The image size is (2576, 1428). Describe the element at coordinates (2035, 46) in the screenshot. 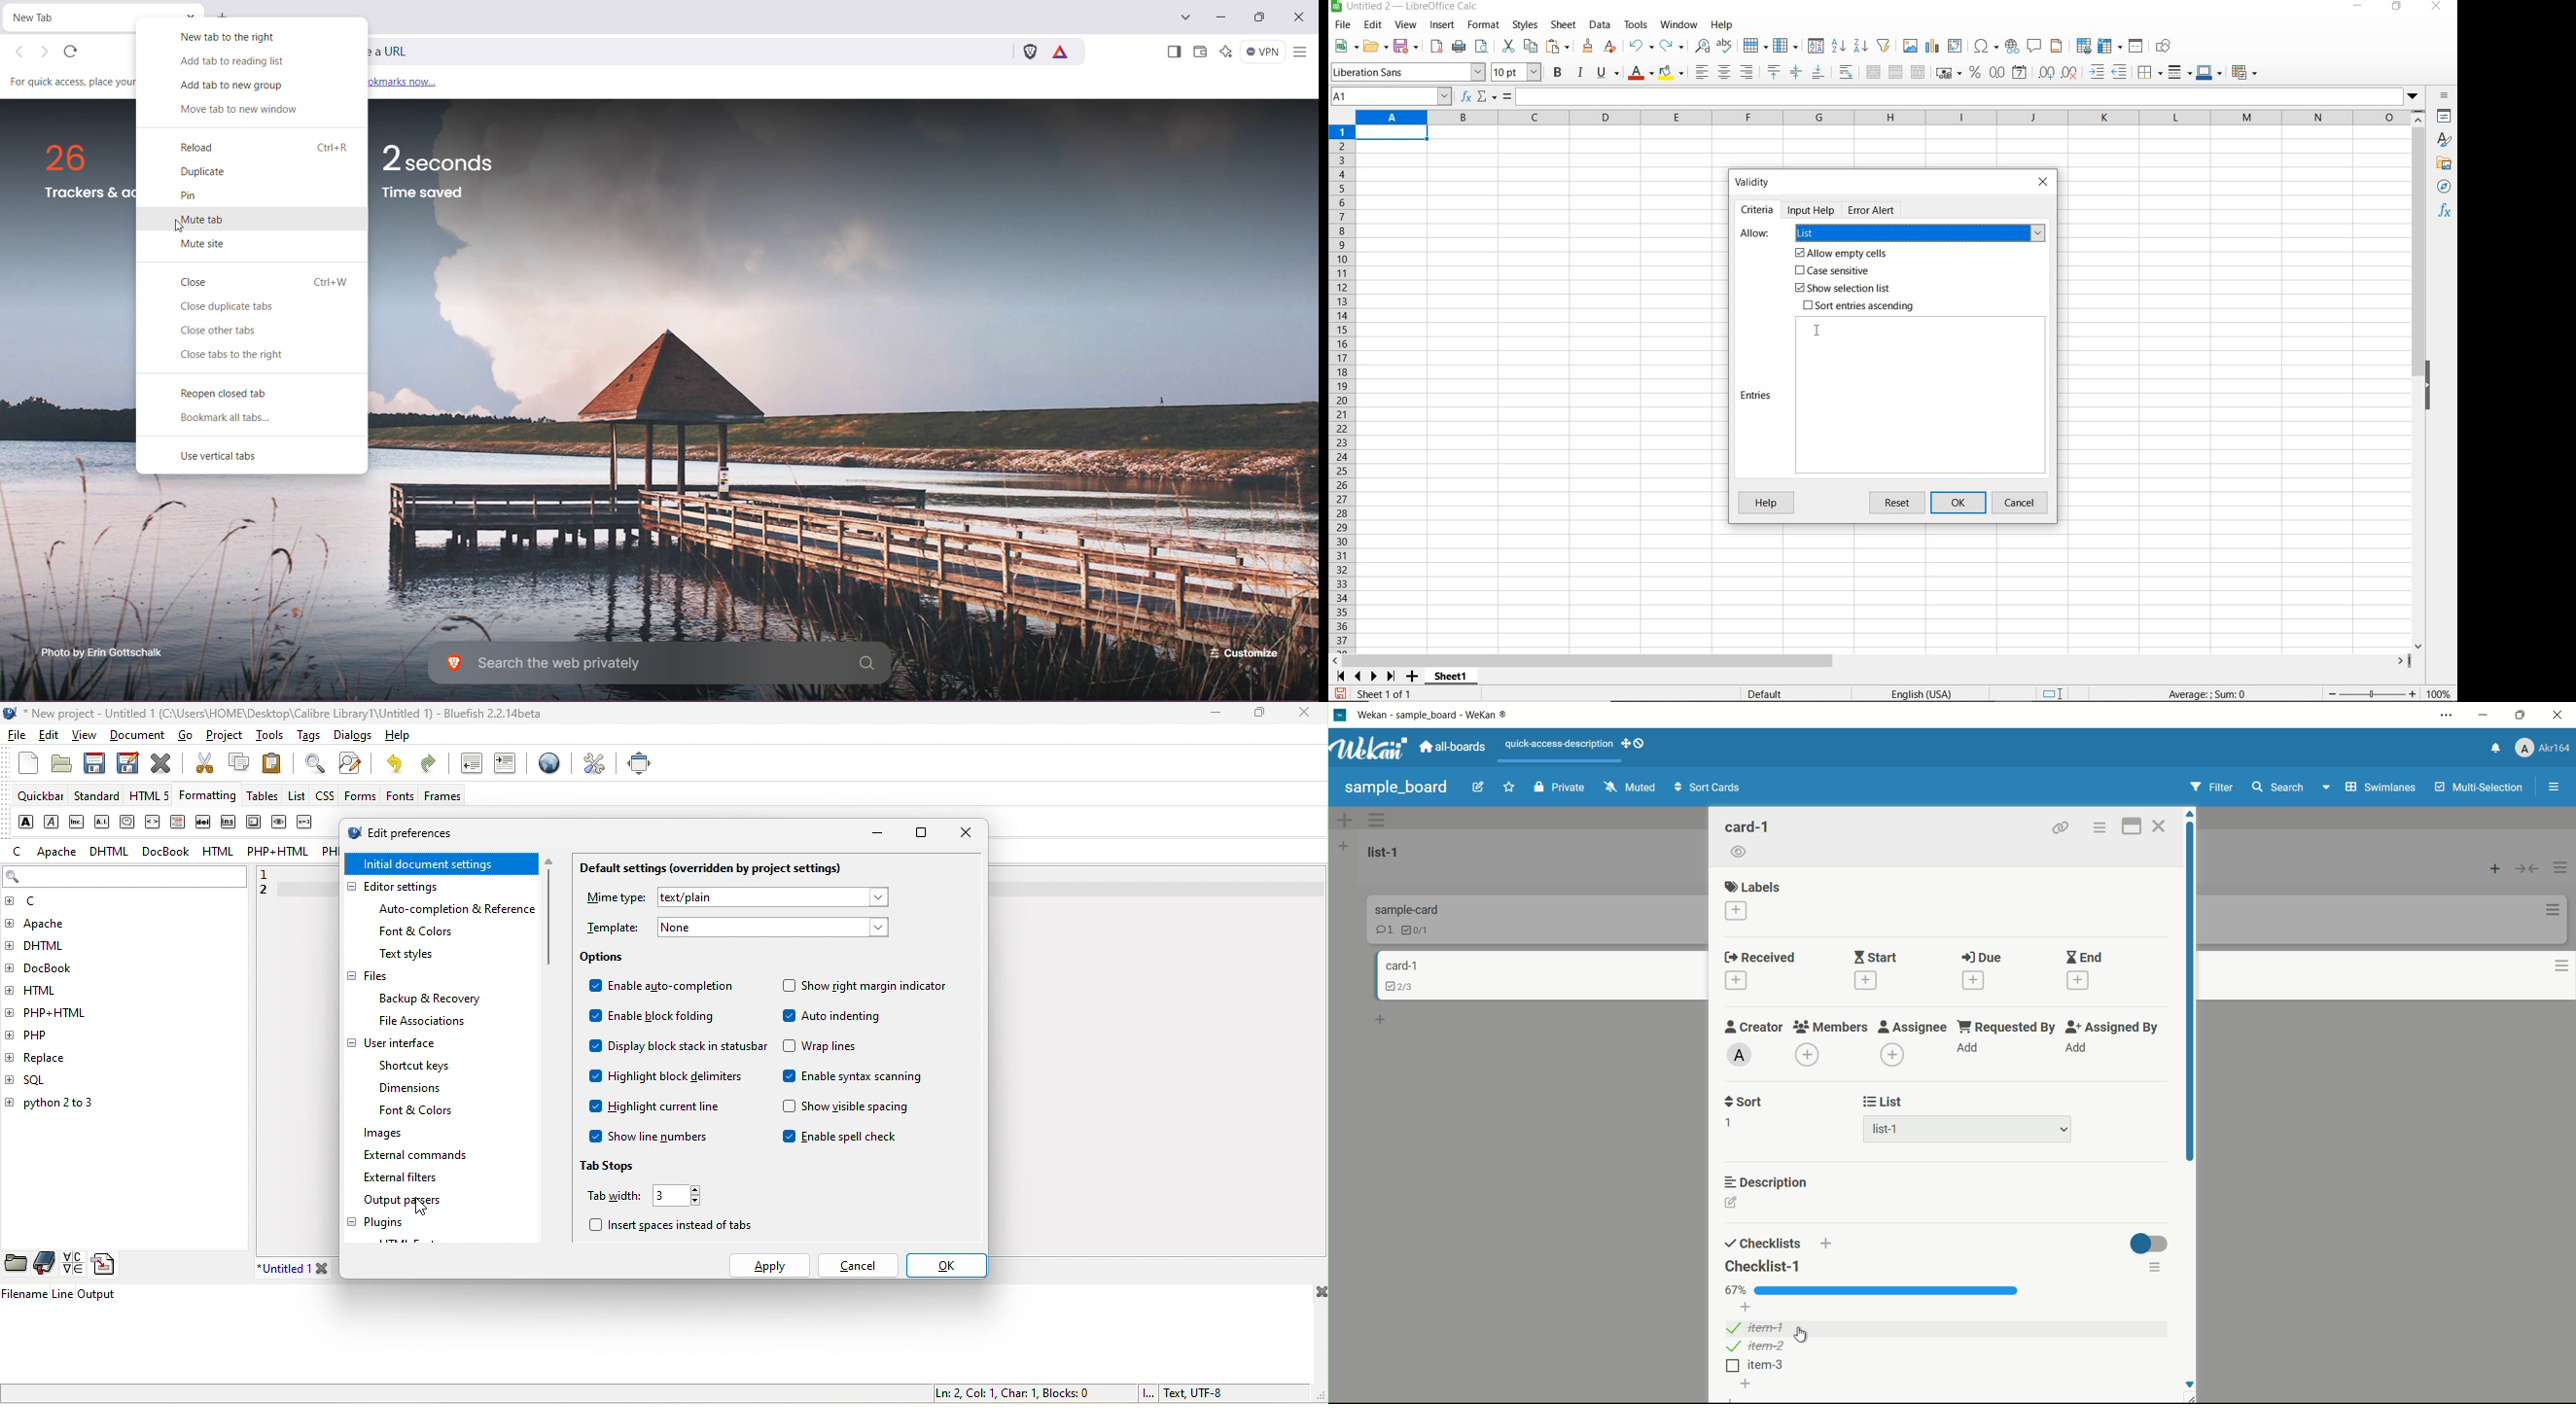

I see `insert comment ` at that location.